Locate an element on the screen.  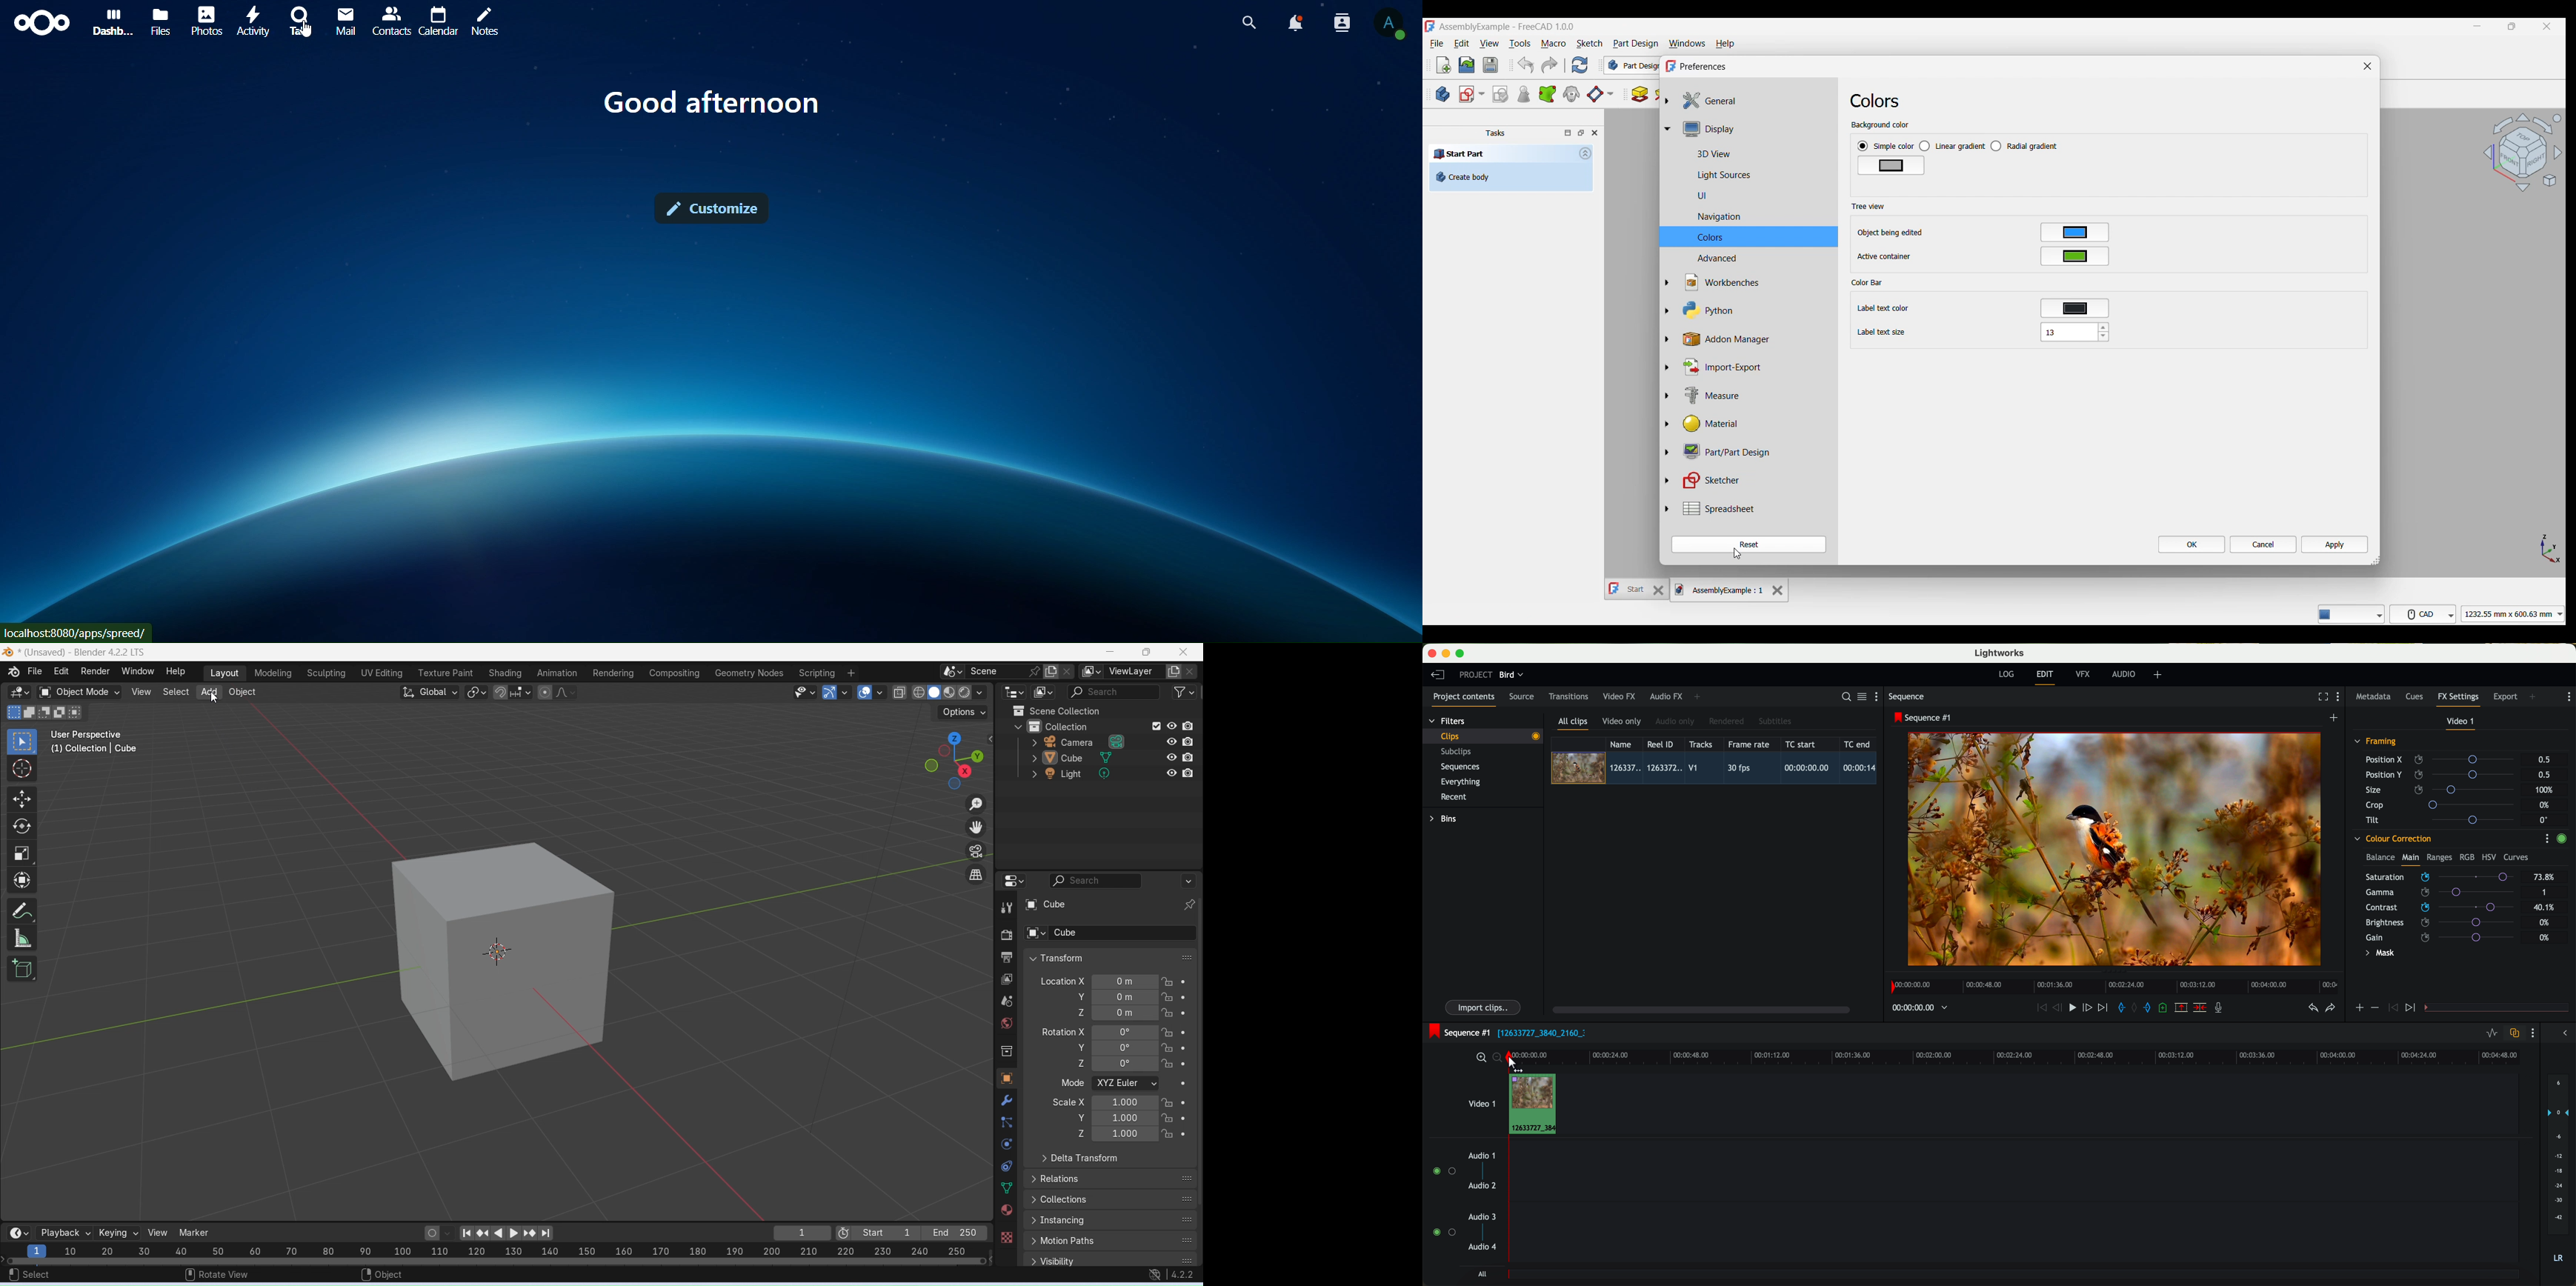
brightness is located at coordinates (2446, 923).